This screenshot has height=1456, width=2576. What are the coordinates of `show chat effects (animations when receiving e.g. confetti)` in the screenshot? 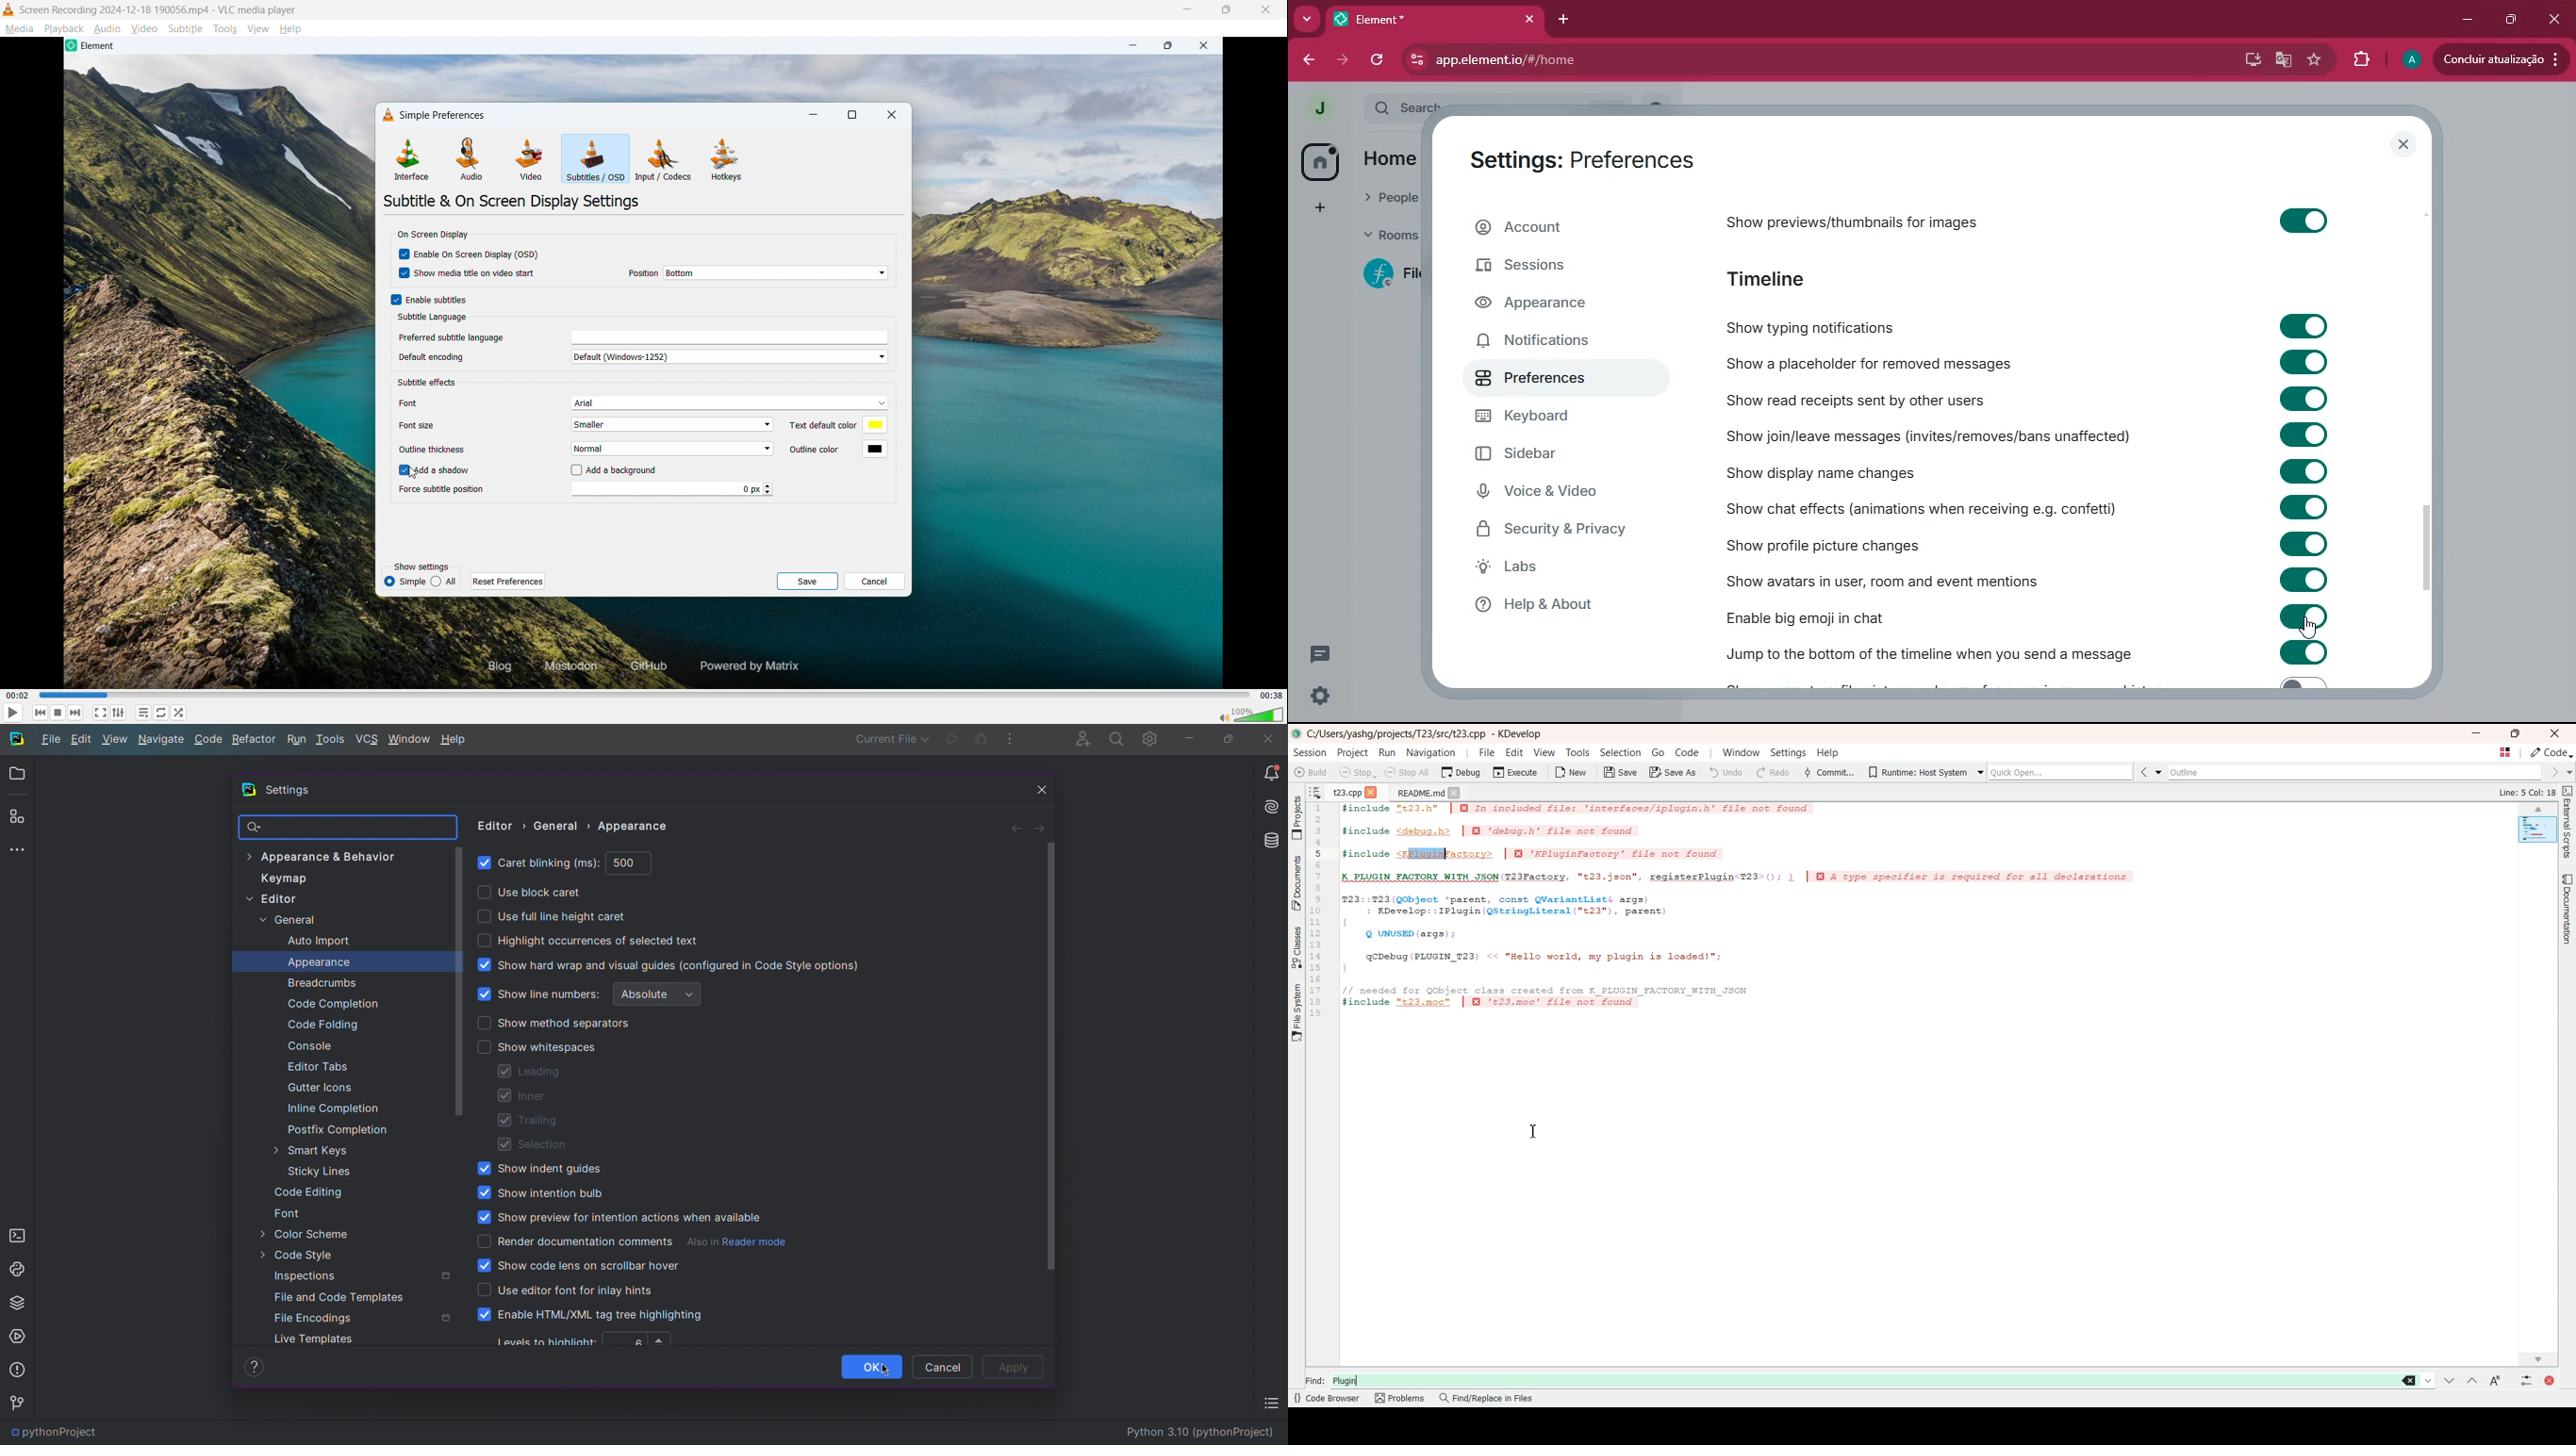 It's located at (1929, 508).